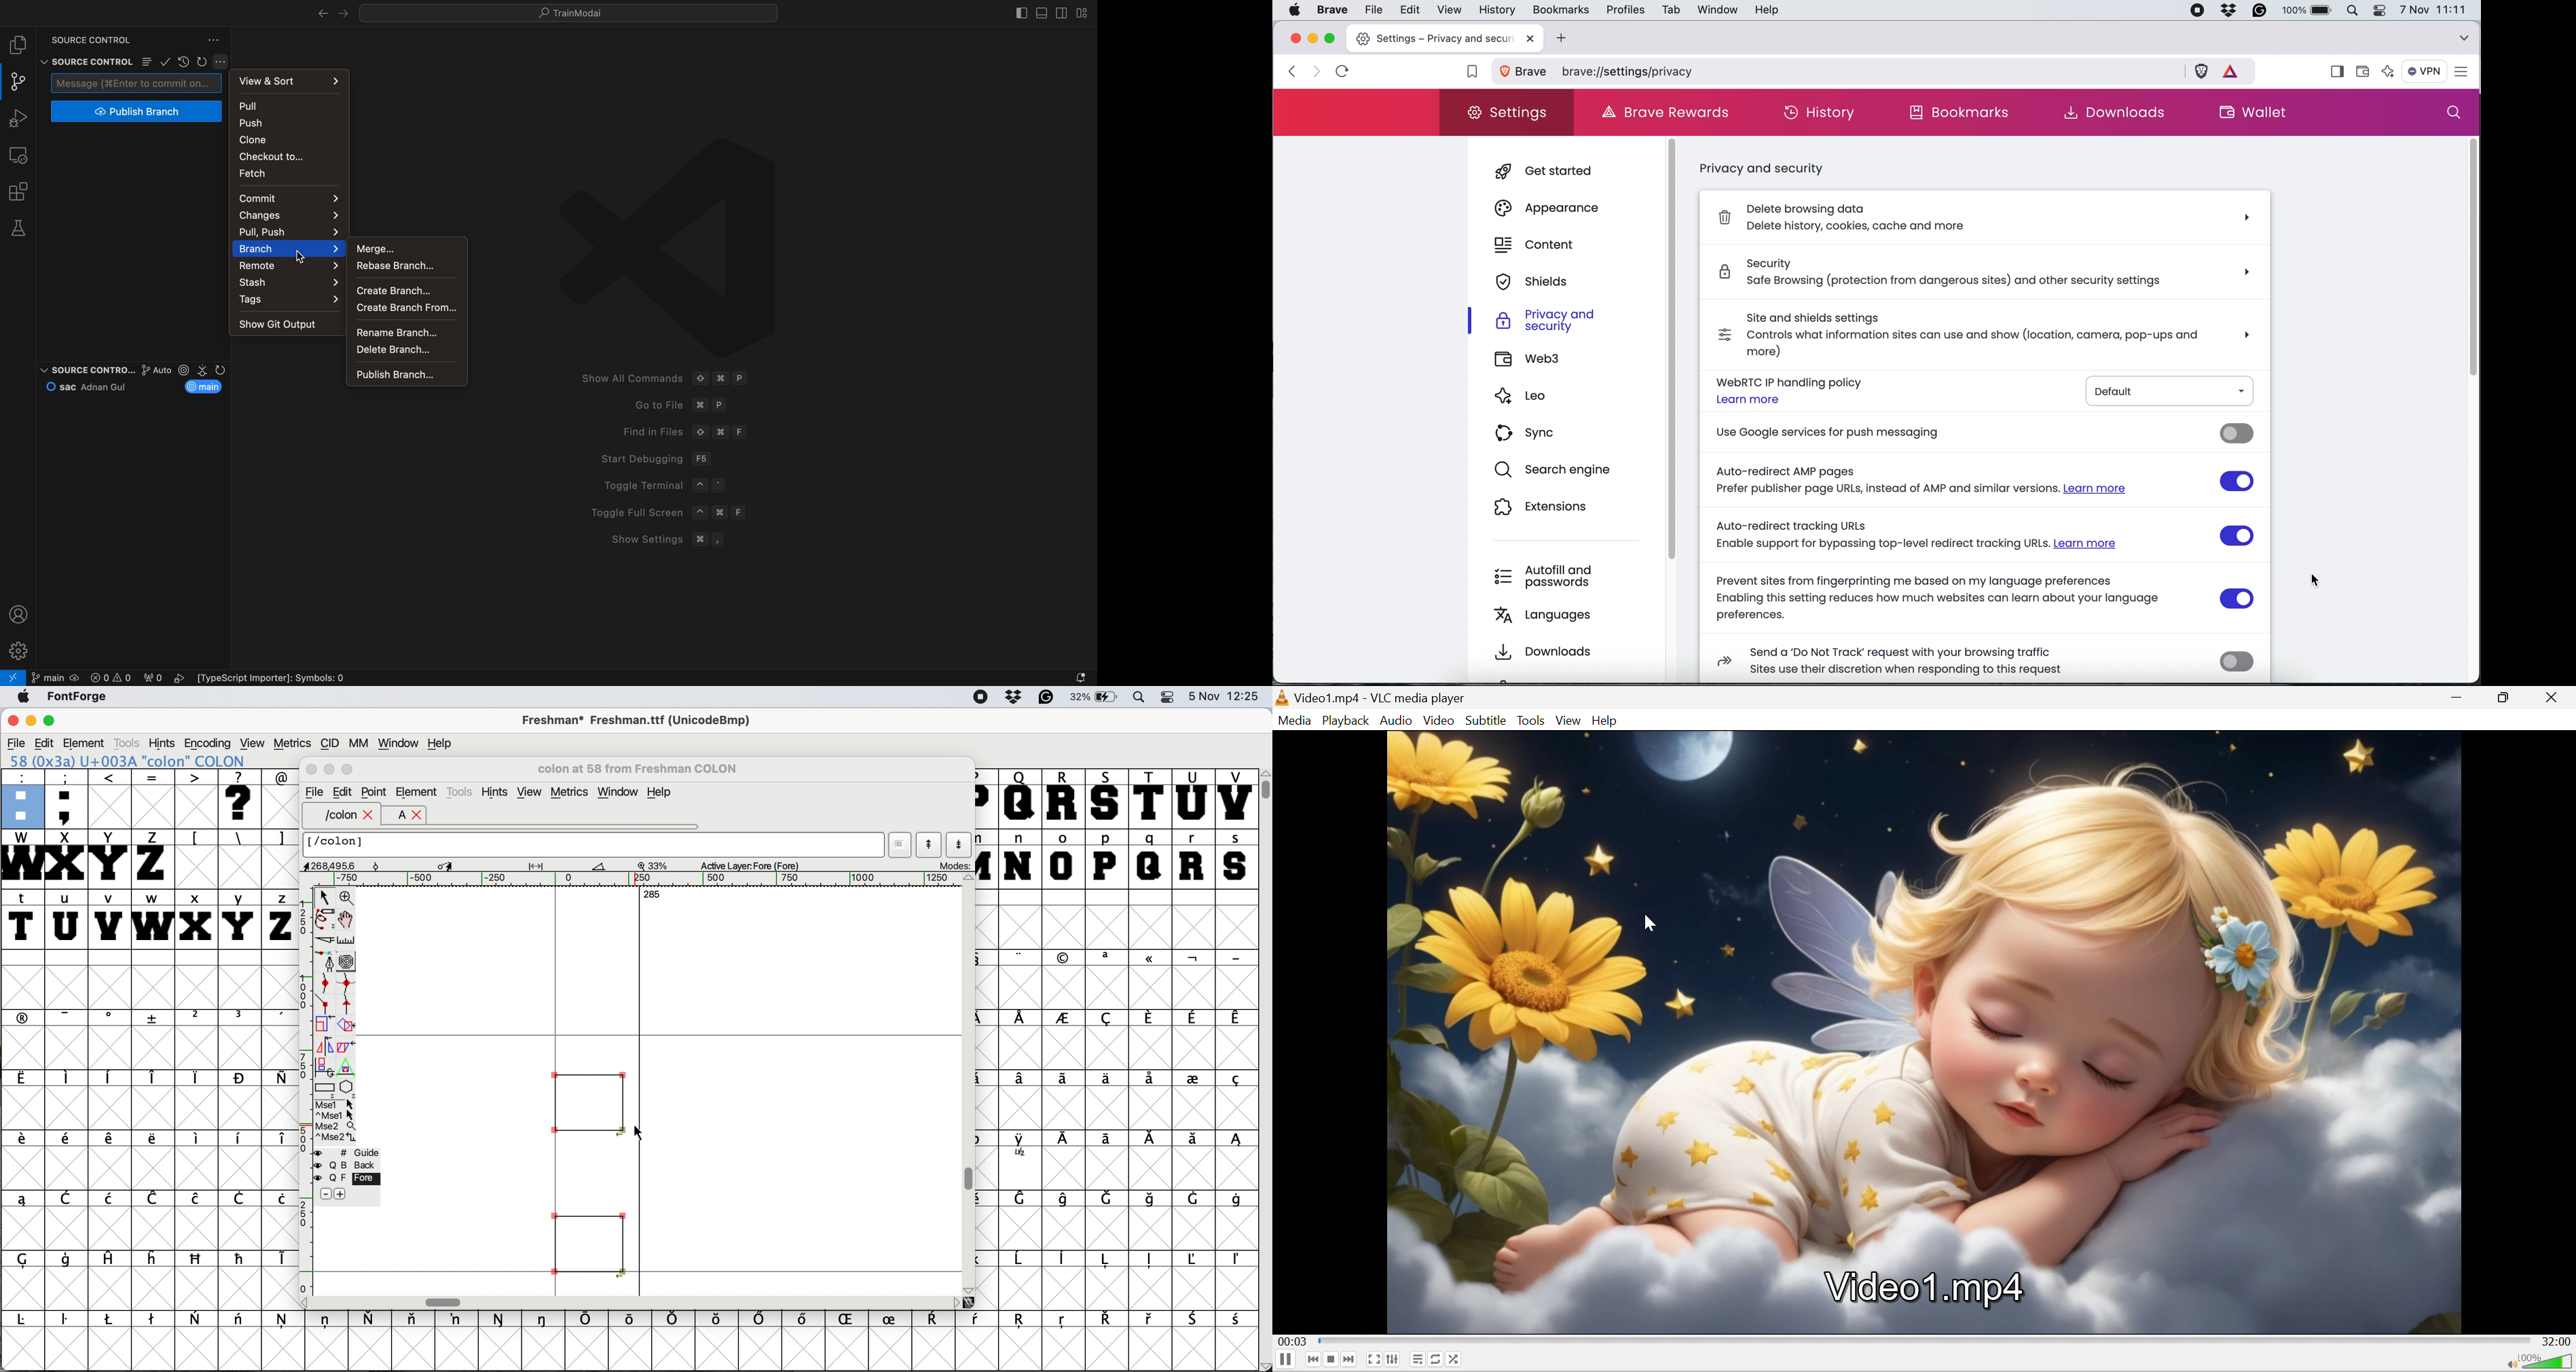 The image size is (2576, 1372). What do you see at coordinates (461, 791) in the screenshot?
I see `tools` at bounding box center [461, 791].